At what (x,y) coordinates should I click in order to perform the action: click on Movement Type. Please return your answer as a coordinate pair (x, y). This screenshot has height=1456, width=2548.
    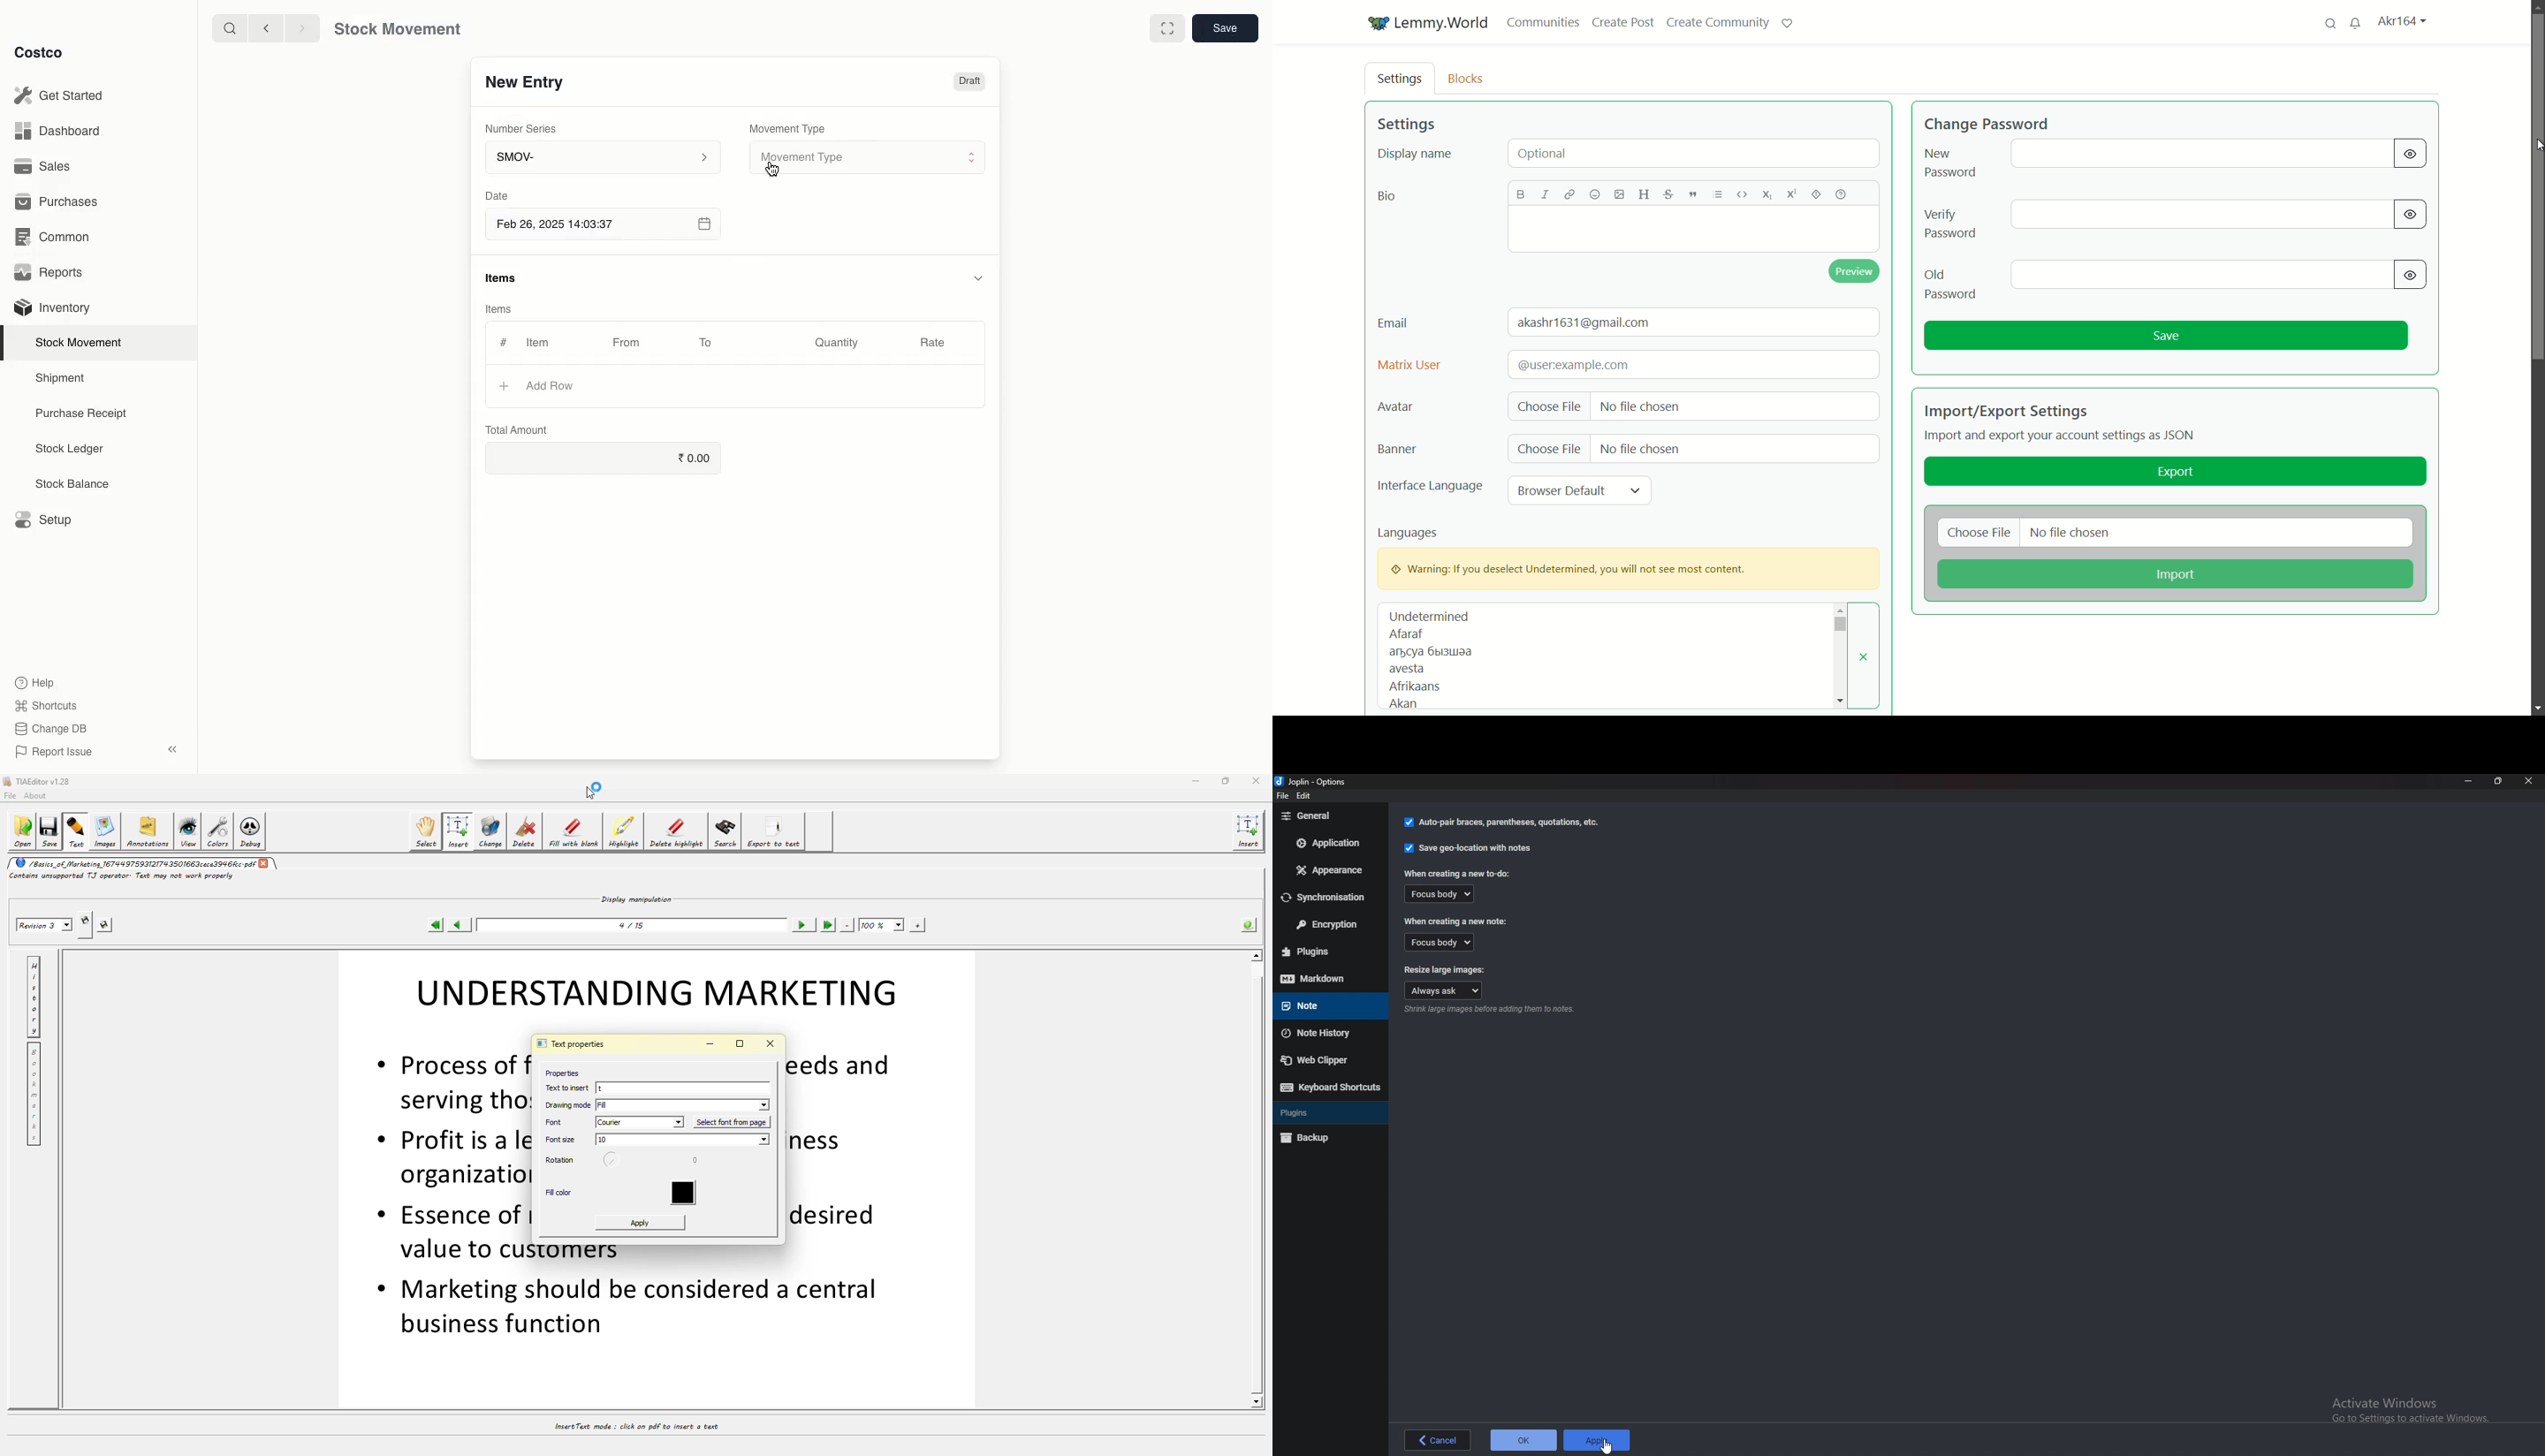
    Looking at the image, I should click on (870, 158).